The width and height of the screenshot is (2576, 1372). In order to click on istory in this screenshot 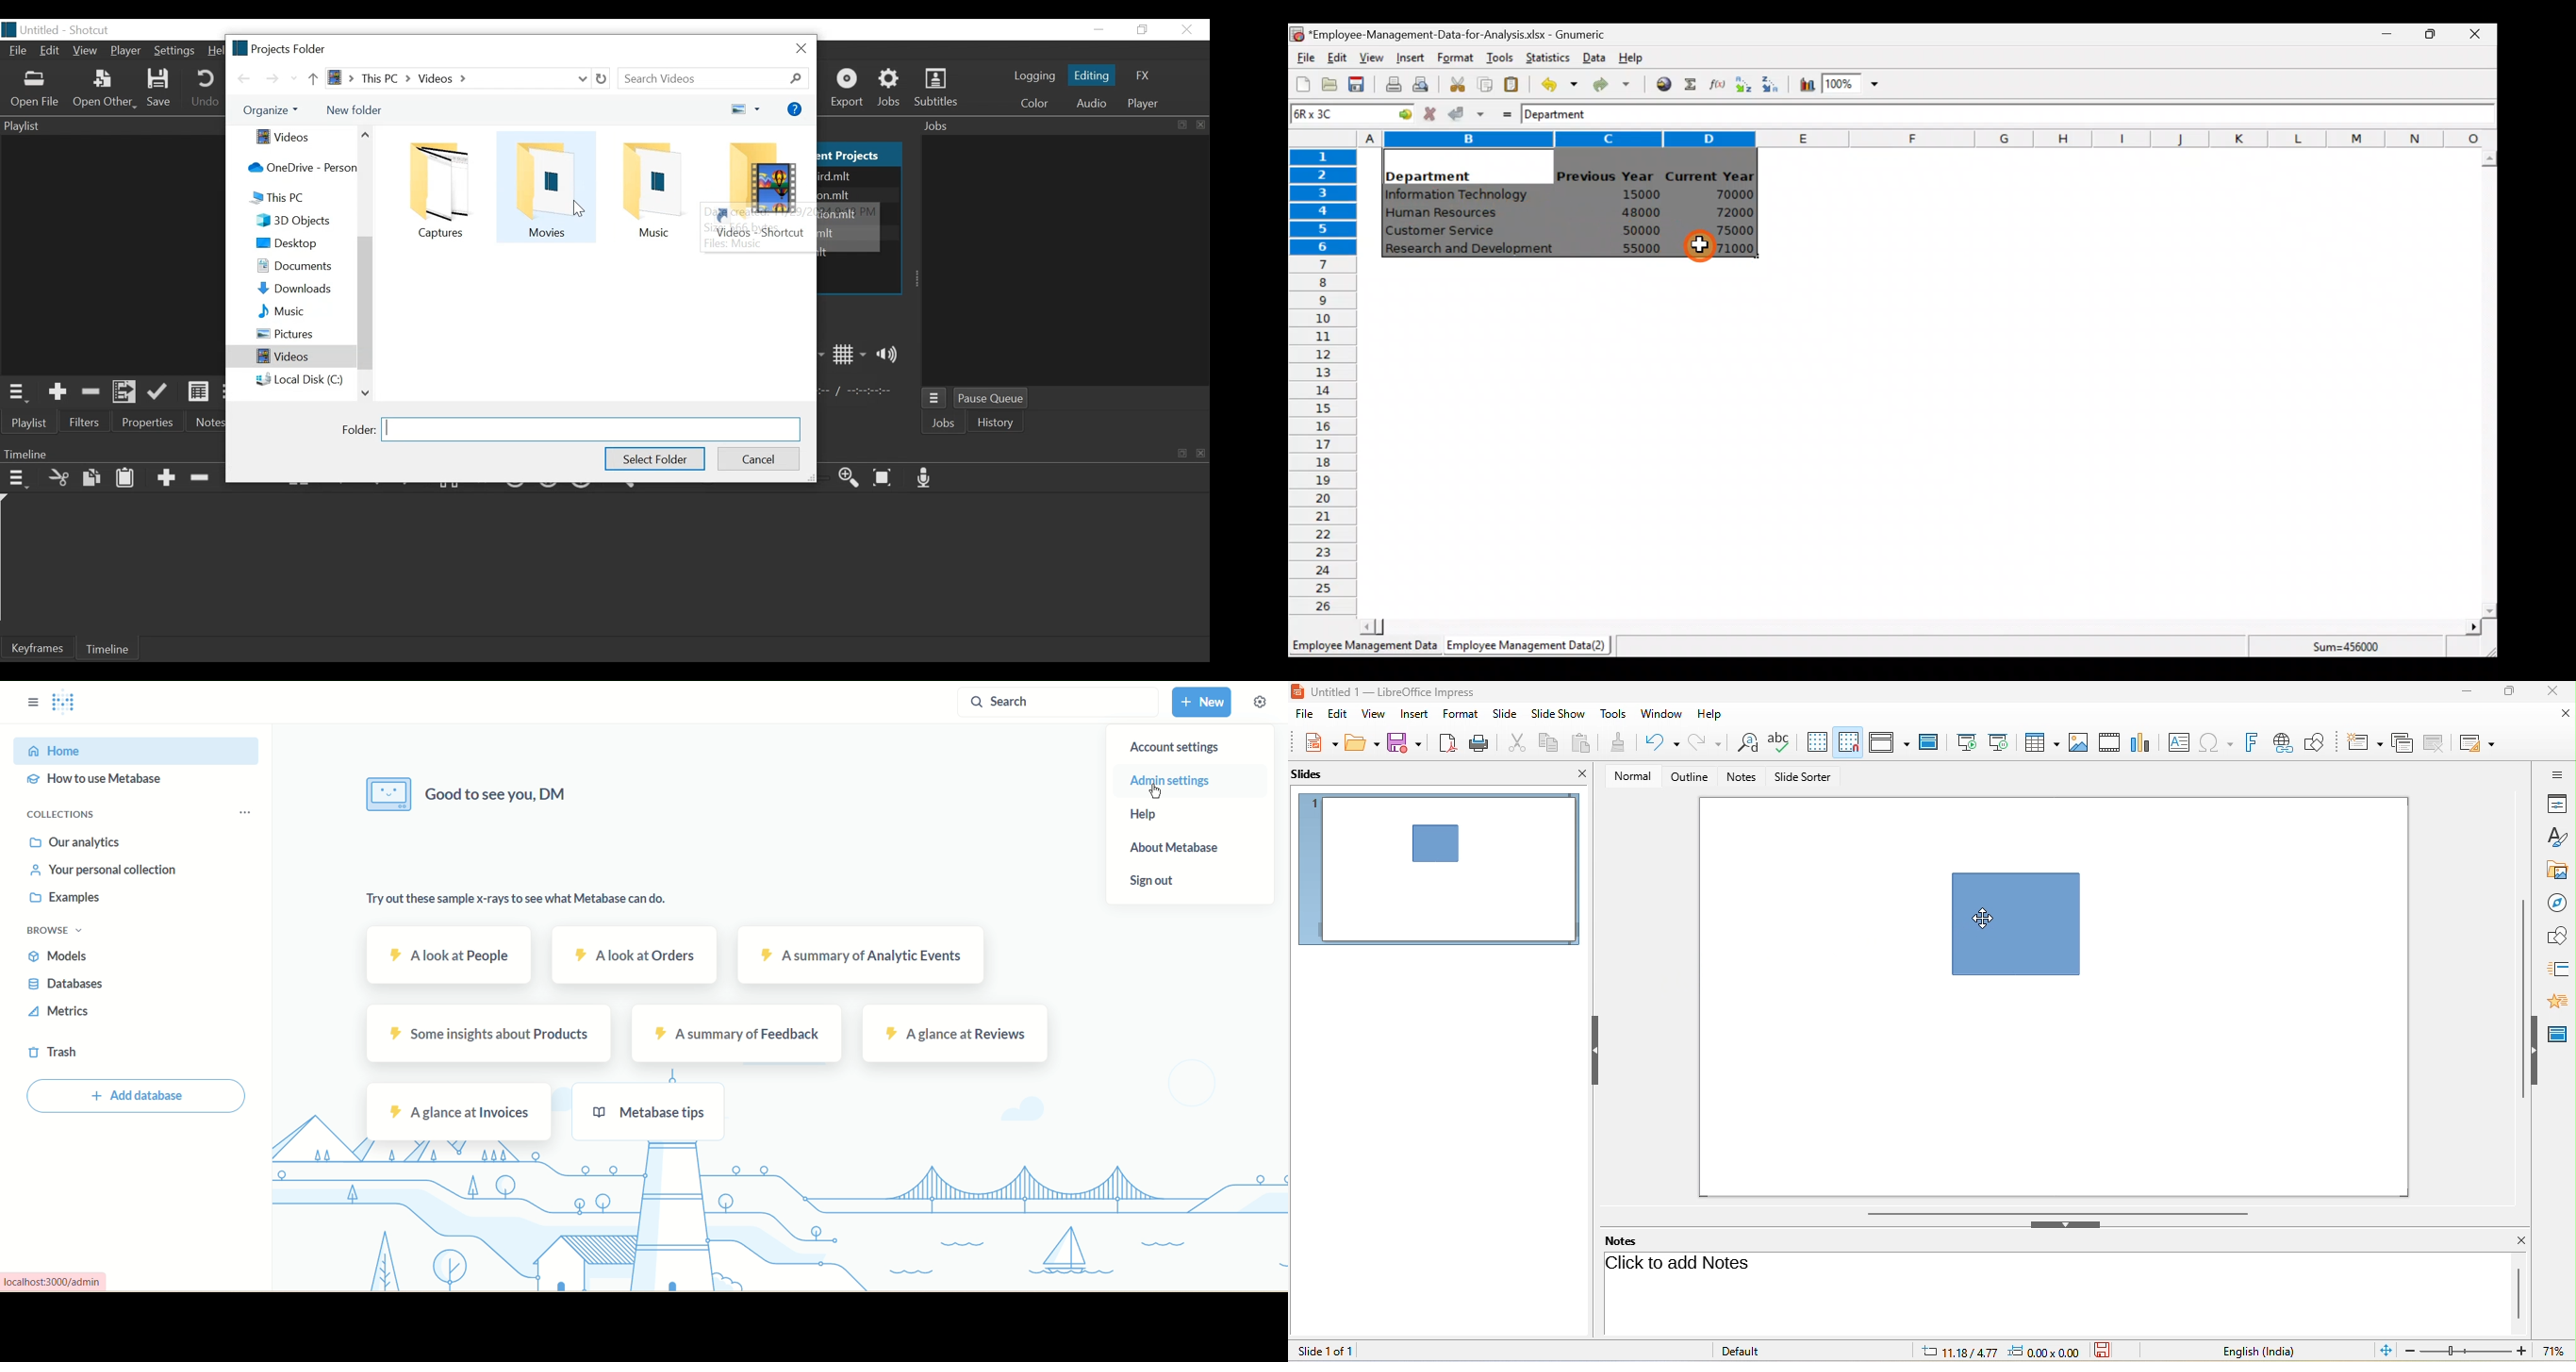, I will do `click(999, 422)`.